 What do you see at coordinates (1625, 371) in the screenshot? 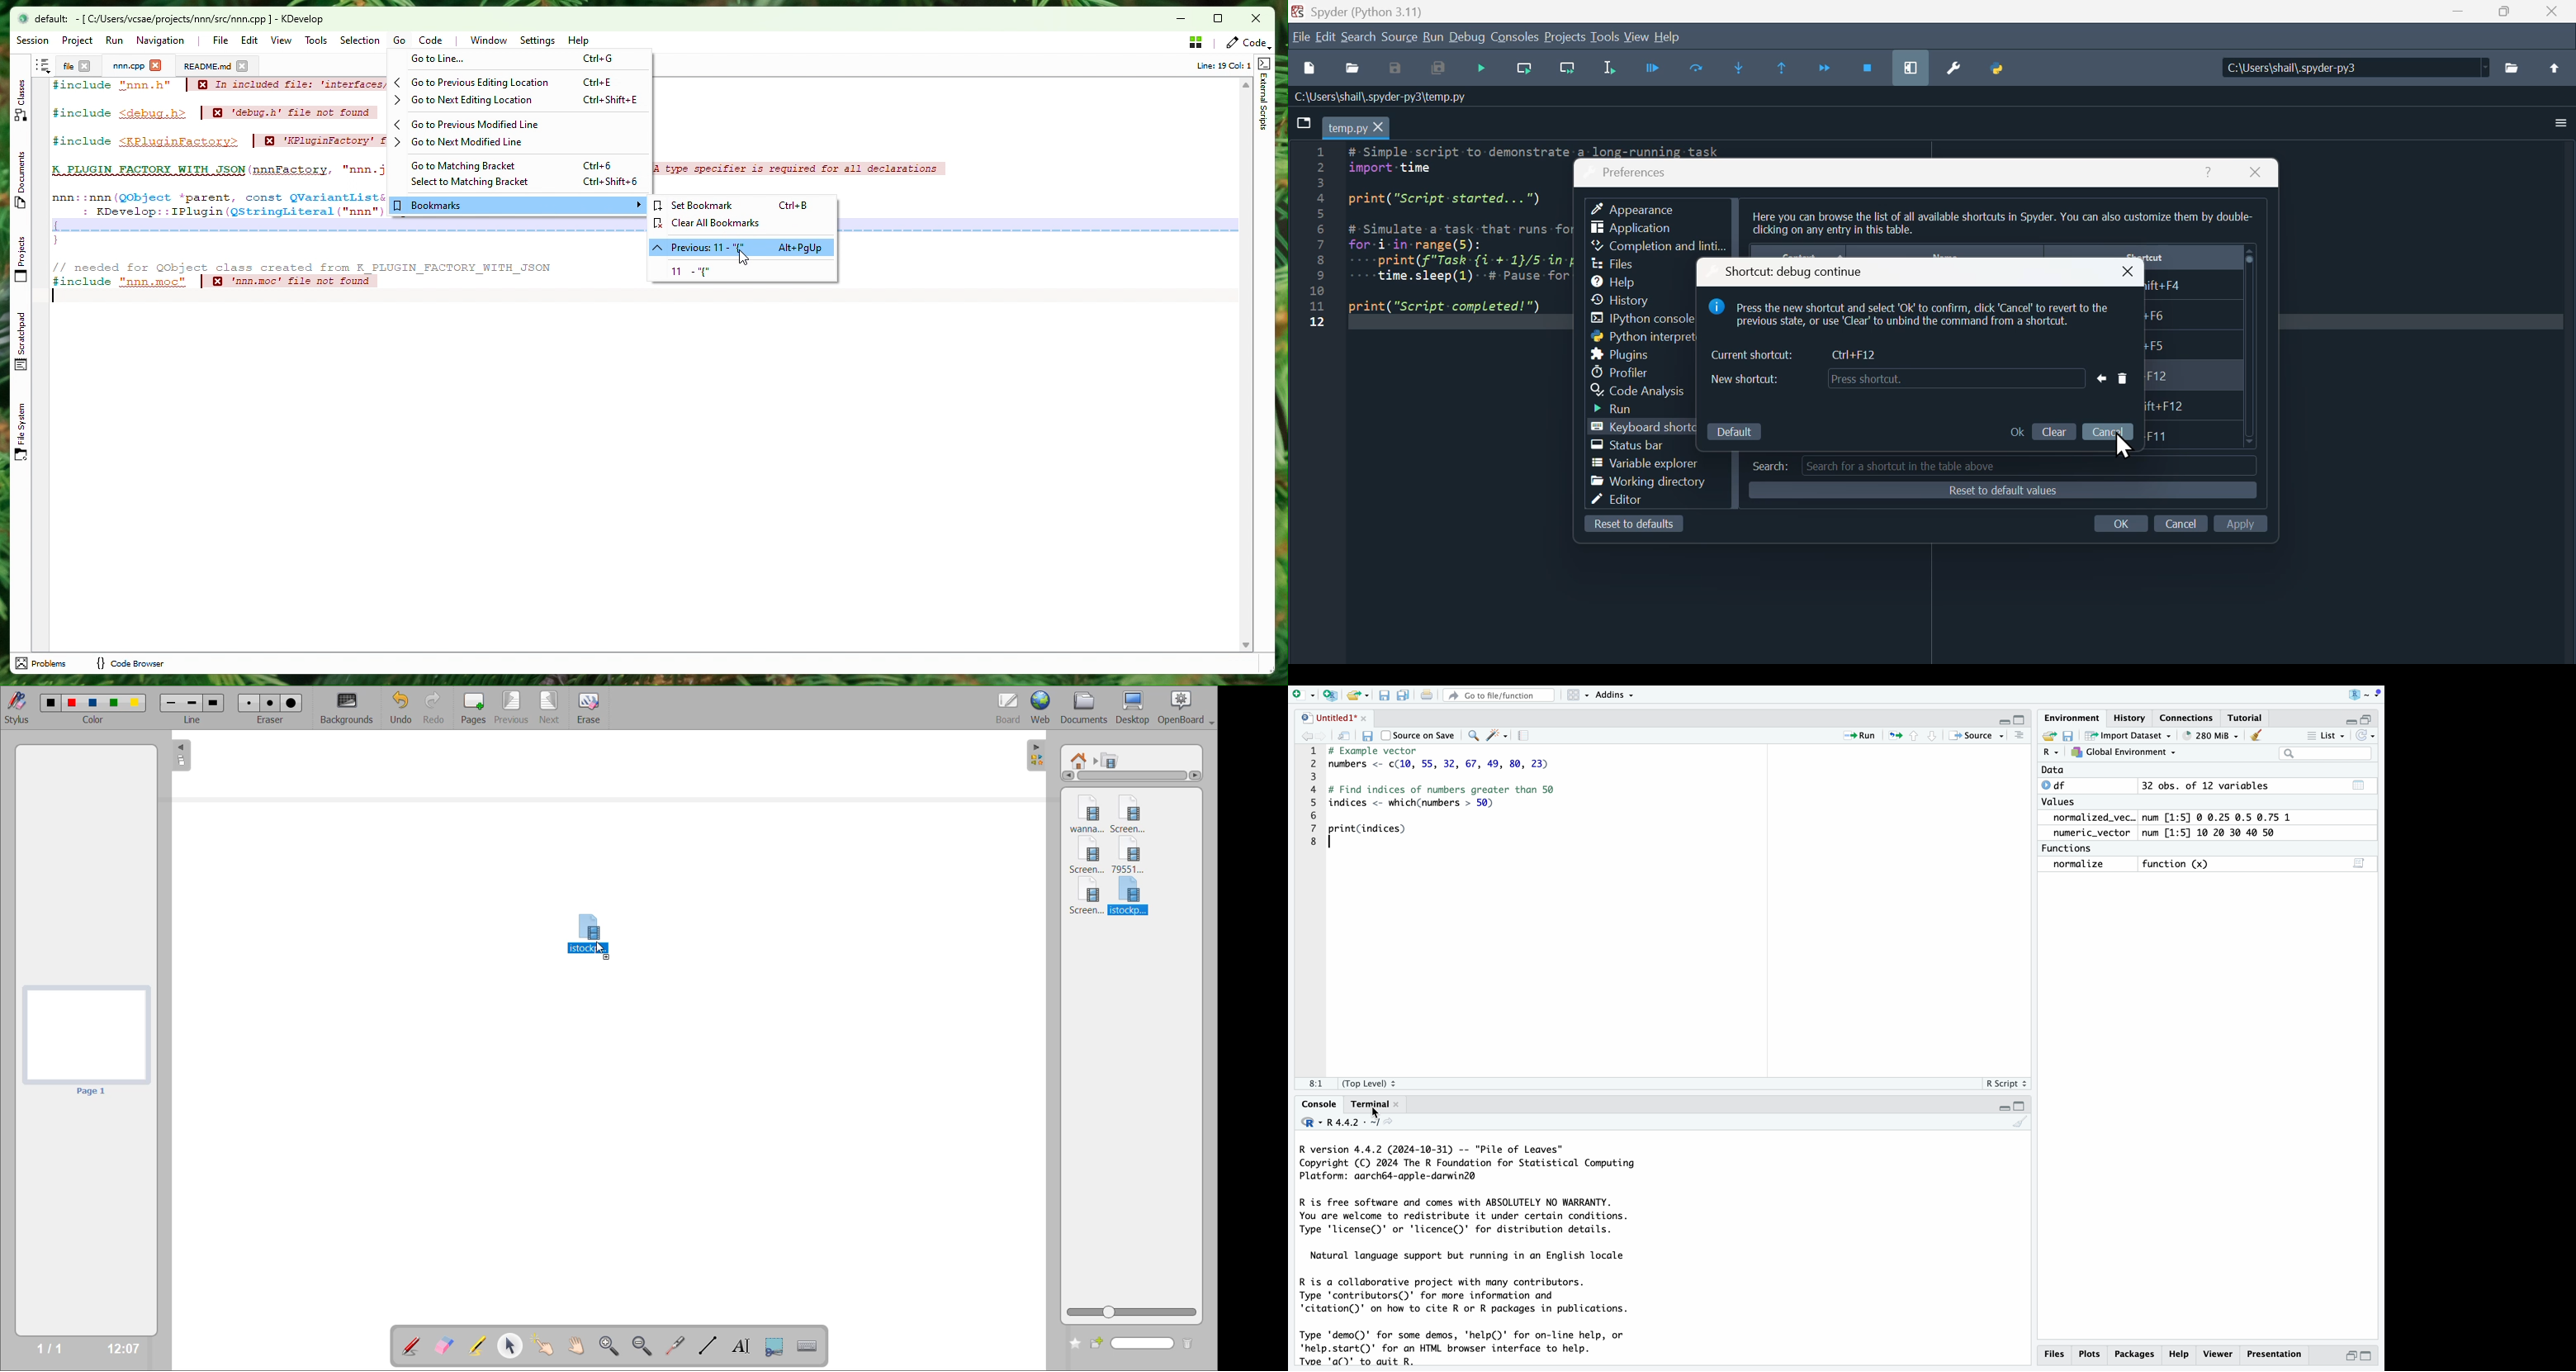
I see `Profiler` at bounding box center [1625, 371].